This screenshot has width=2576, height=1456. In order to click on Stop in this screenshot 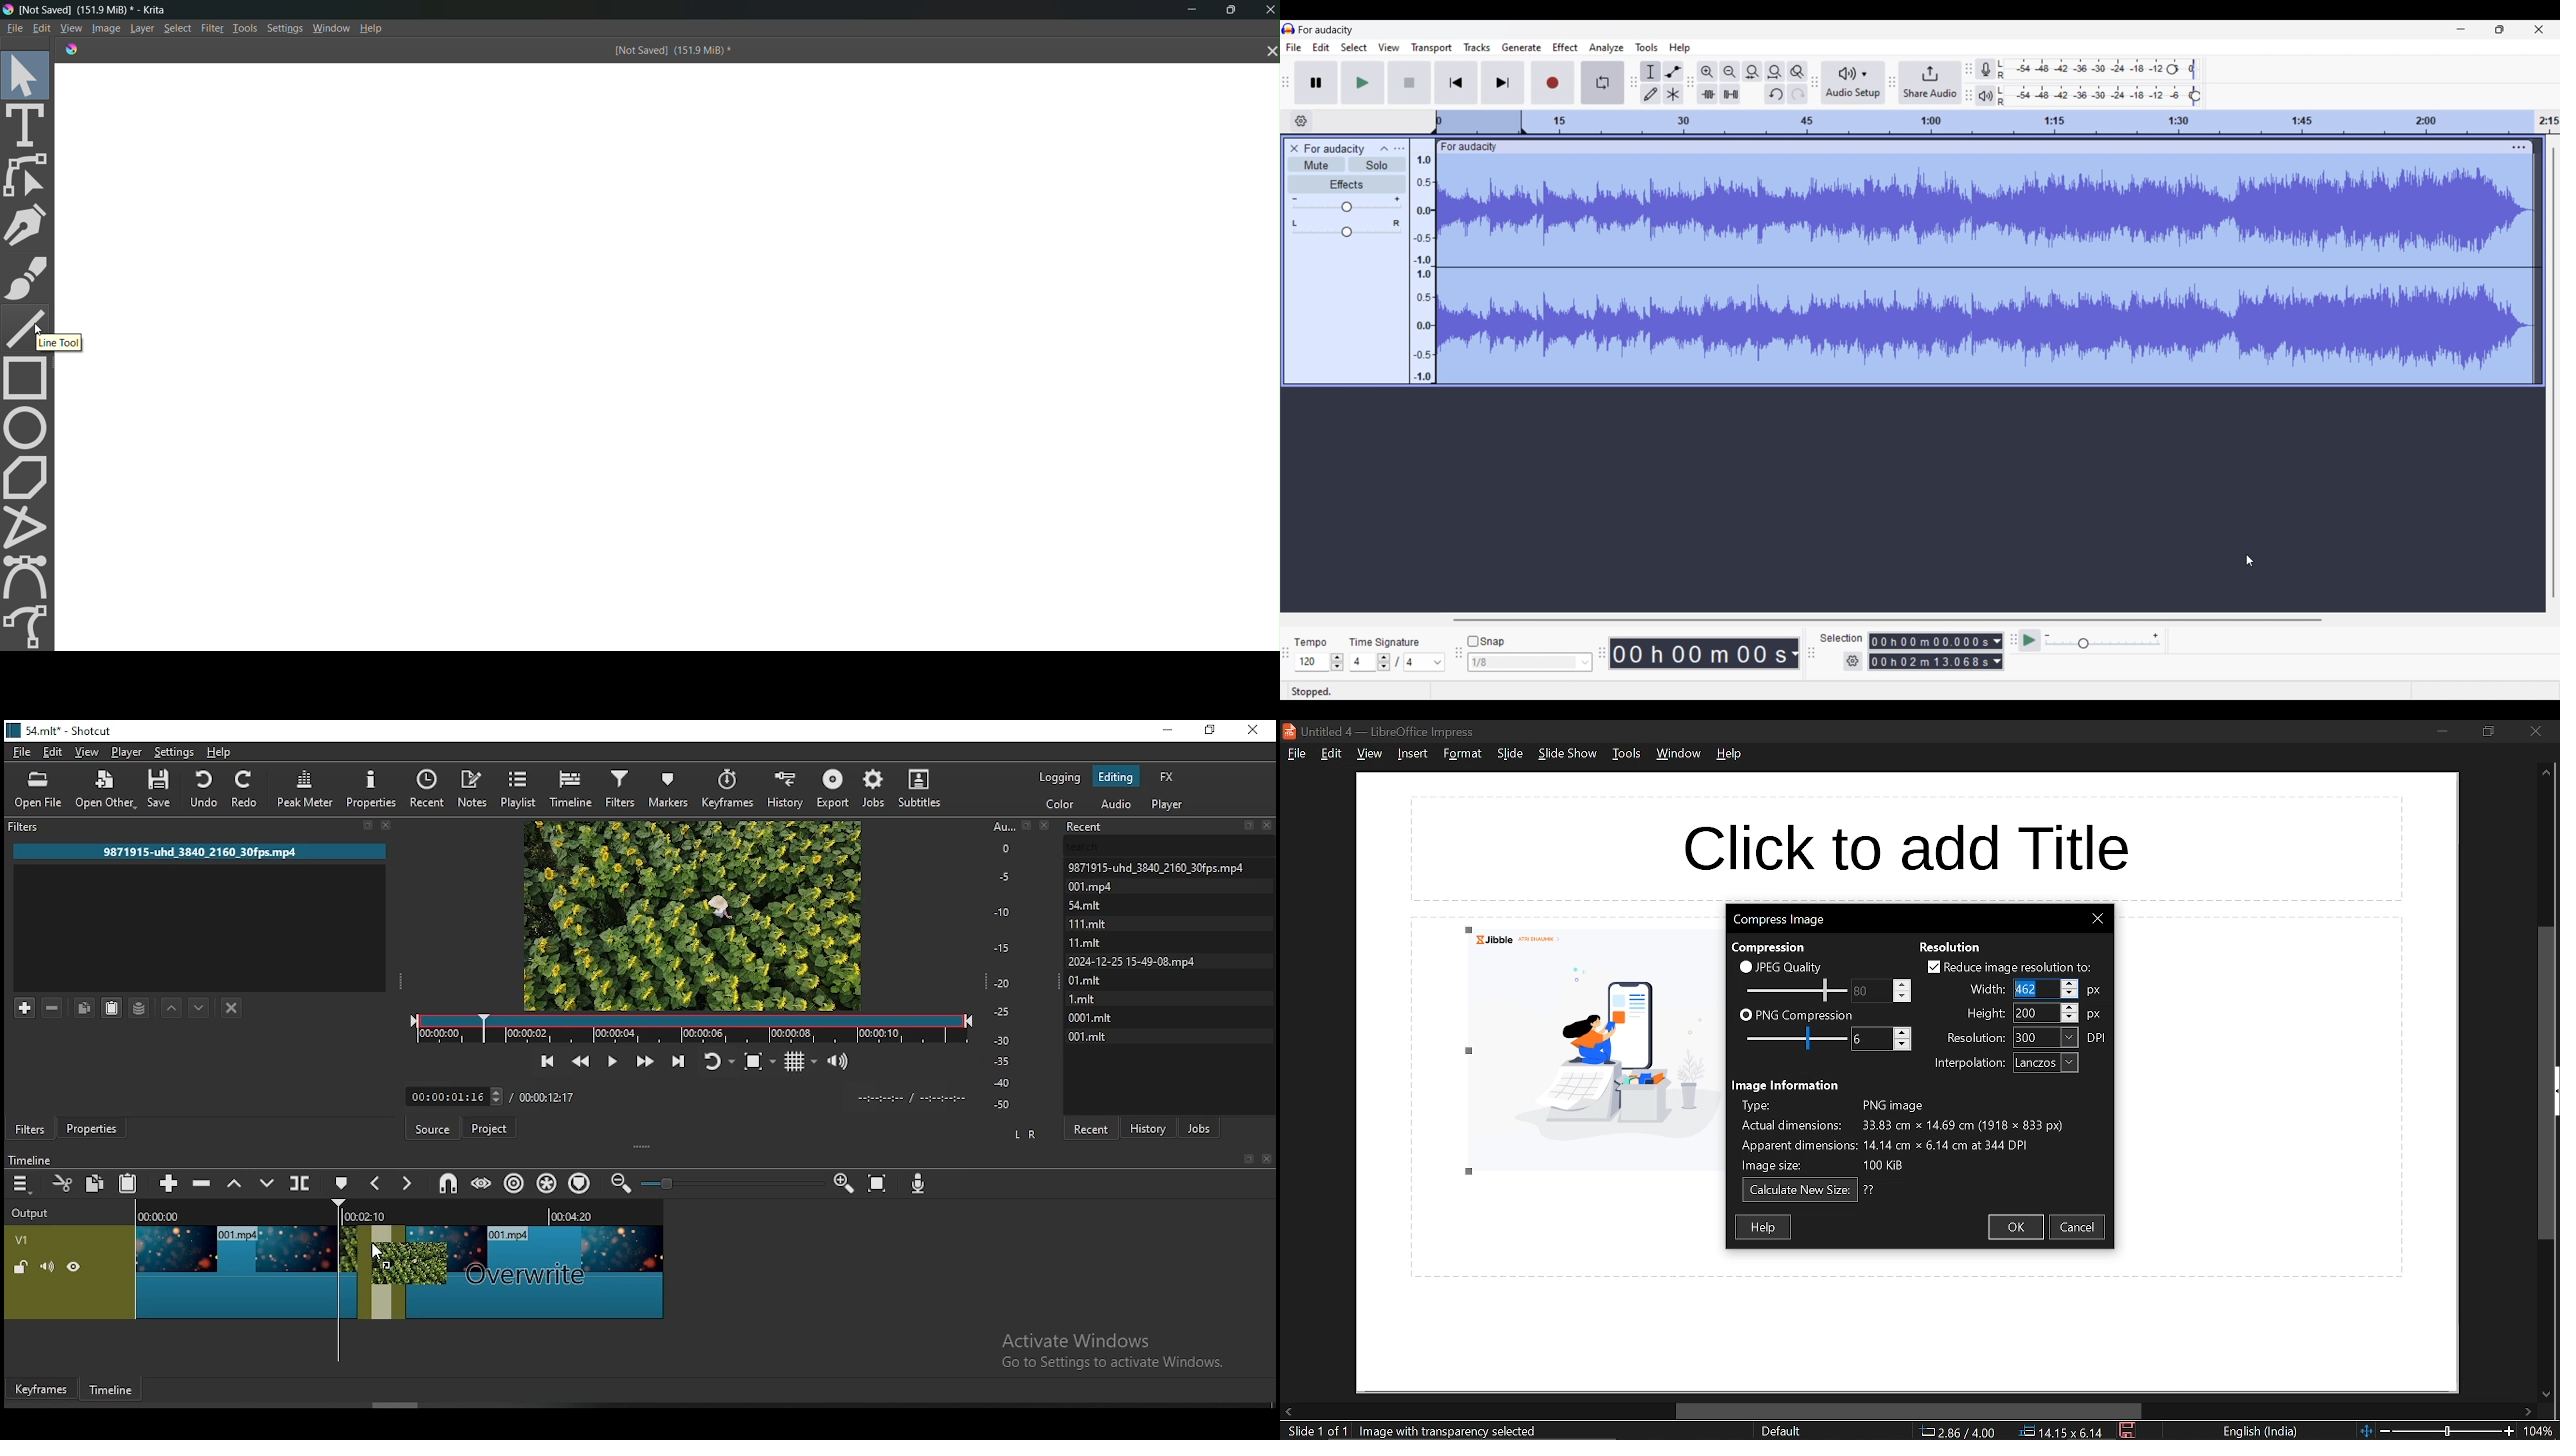, I will do `click(1409, 82)`.